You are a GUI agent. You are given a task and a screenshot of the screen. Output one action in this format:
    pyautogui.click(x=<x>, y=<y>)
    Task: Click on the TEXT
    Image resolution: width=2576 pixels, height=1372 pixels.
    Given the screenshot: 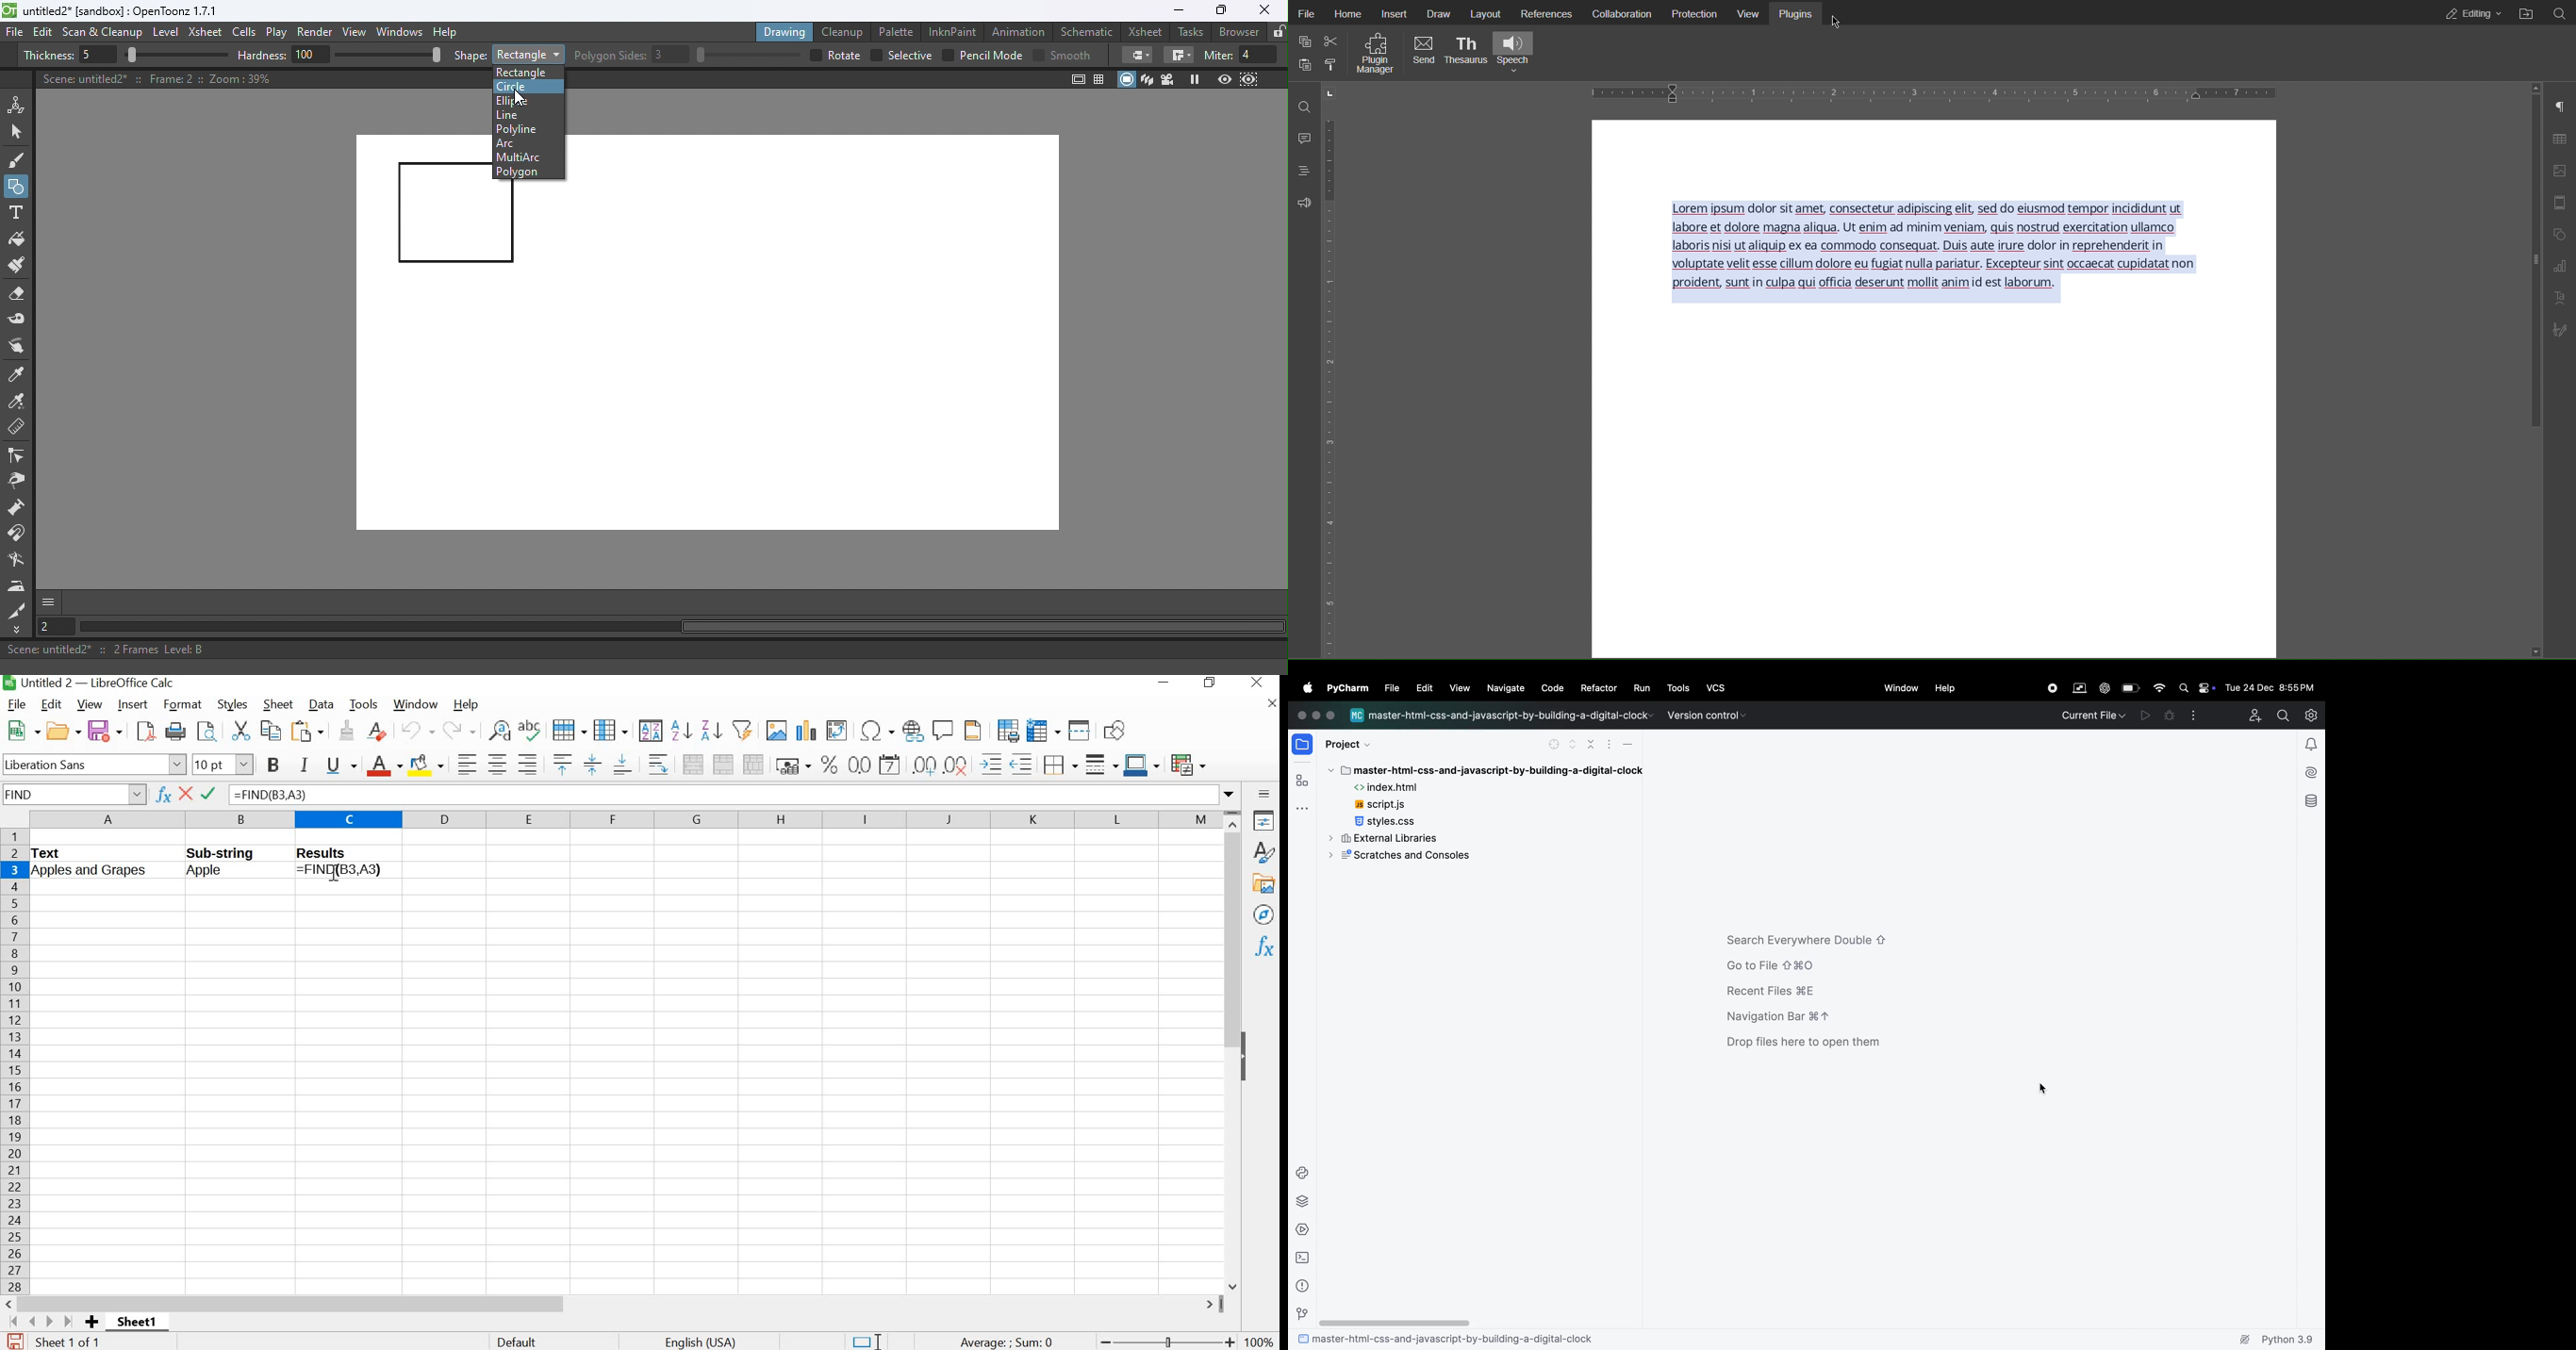 What is the action you would take?
    pyautogui.click(x=52, y=853)
    